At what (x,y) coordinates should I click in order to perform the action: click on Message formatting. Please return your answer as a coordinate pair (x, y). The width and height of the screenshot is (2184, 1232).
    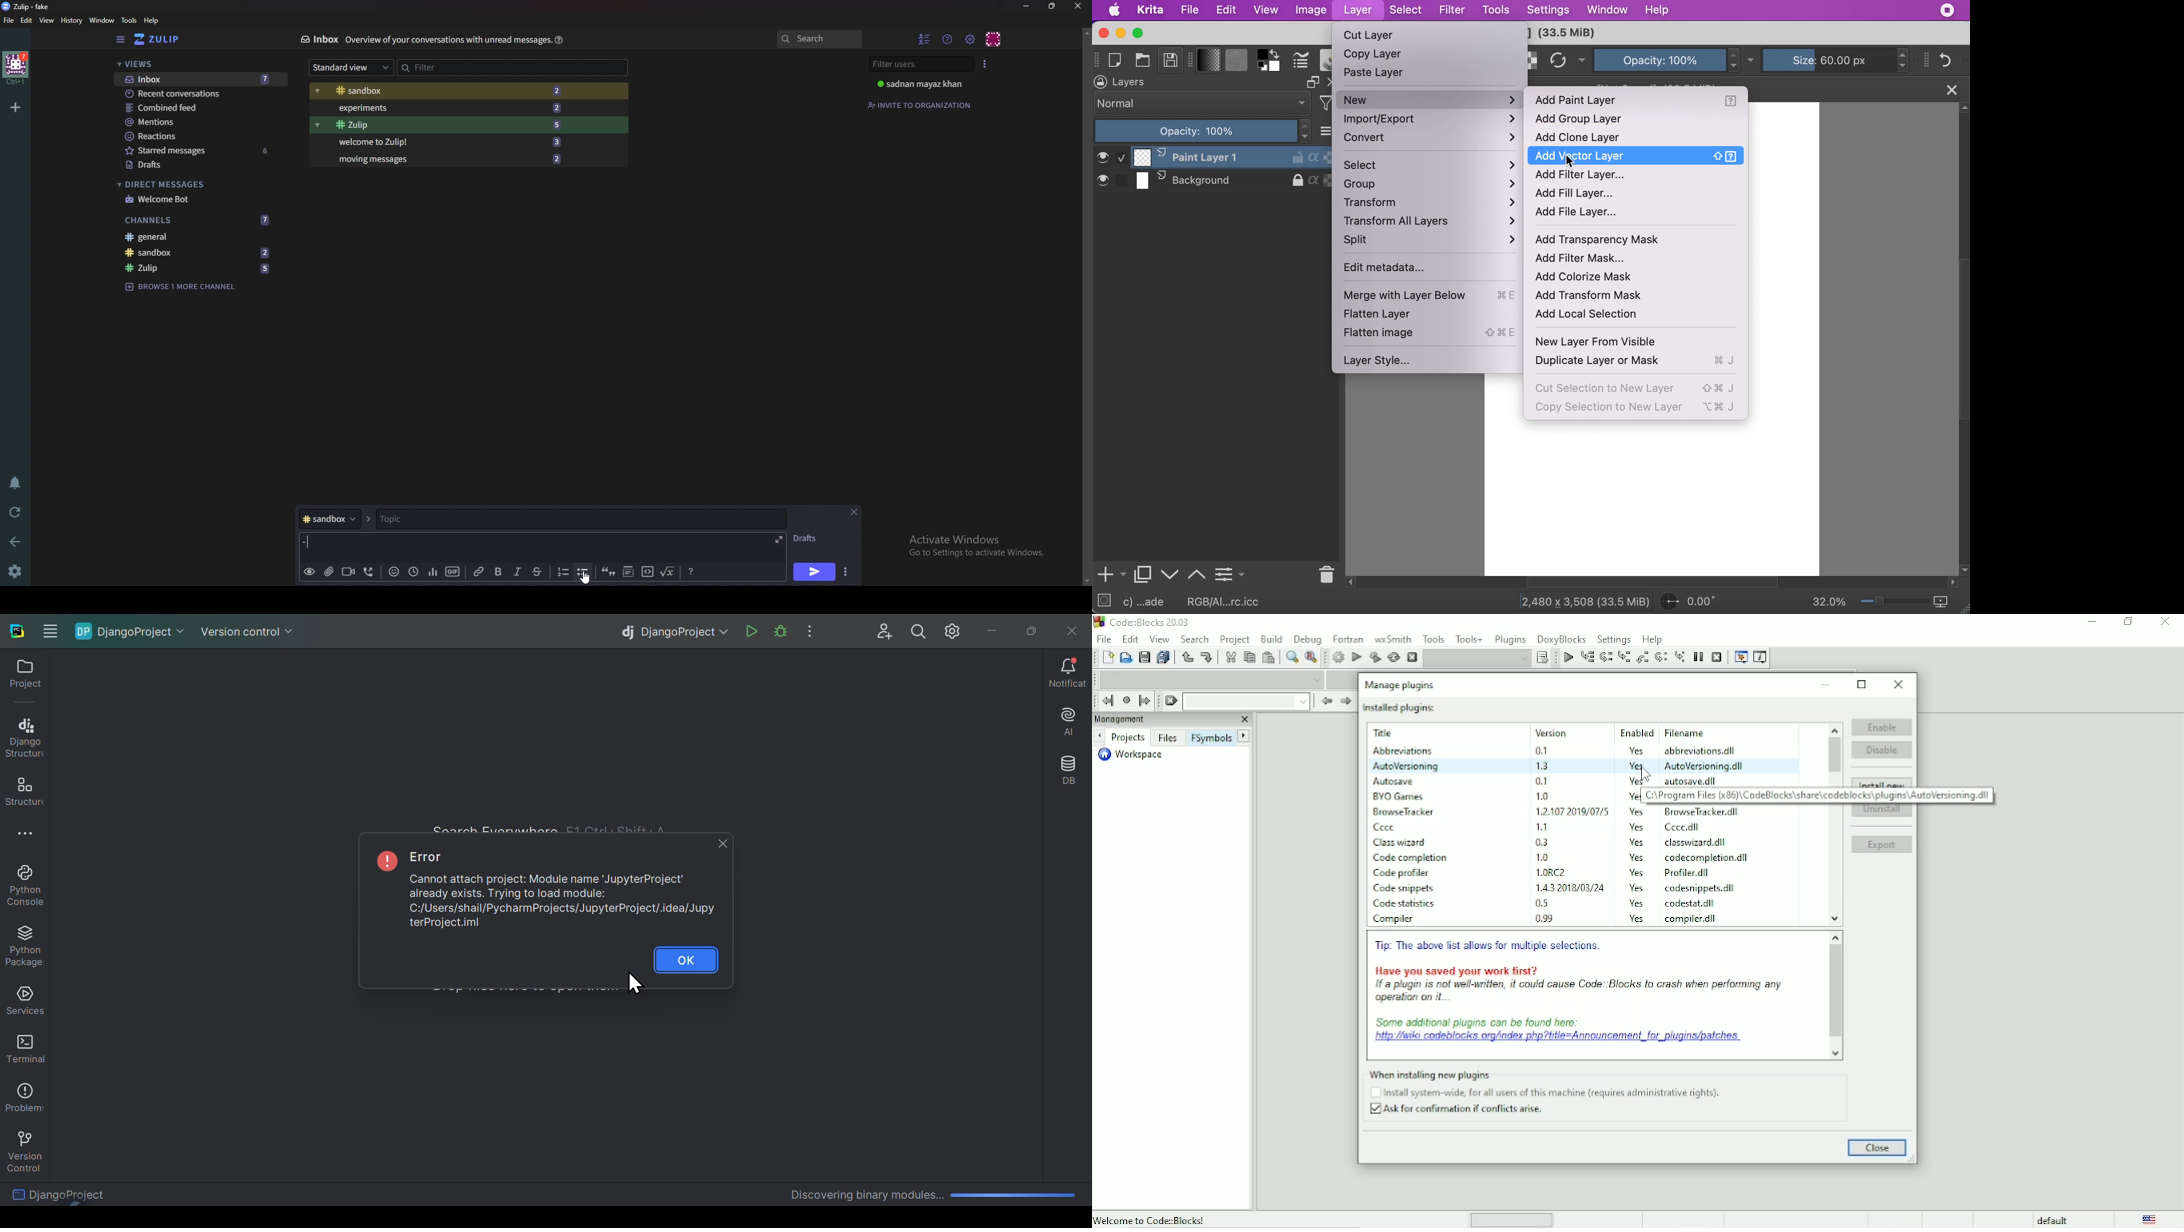
    Looking at the image, I should click on (693, 571).